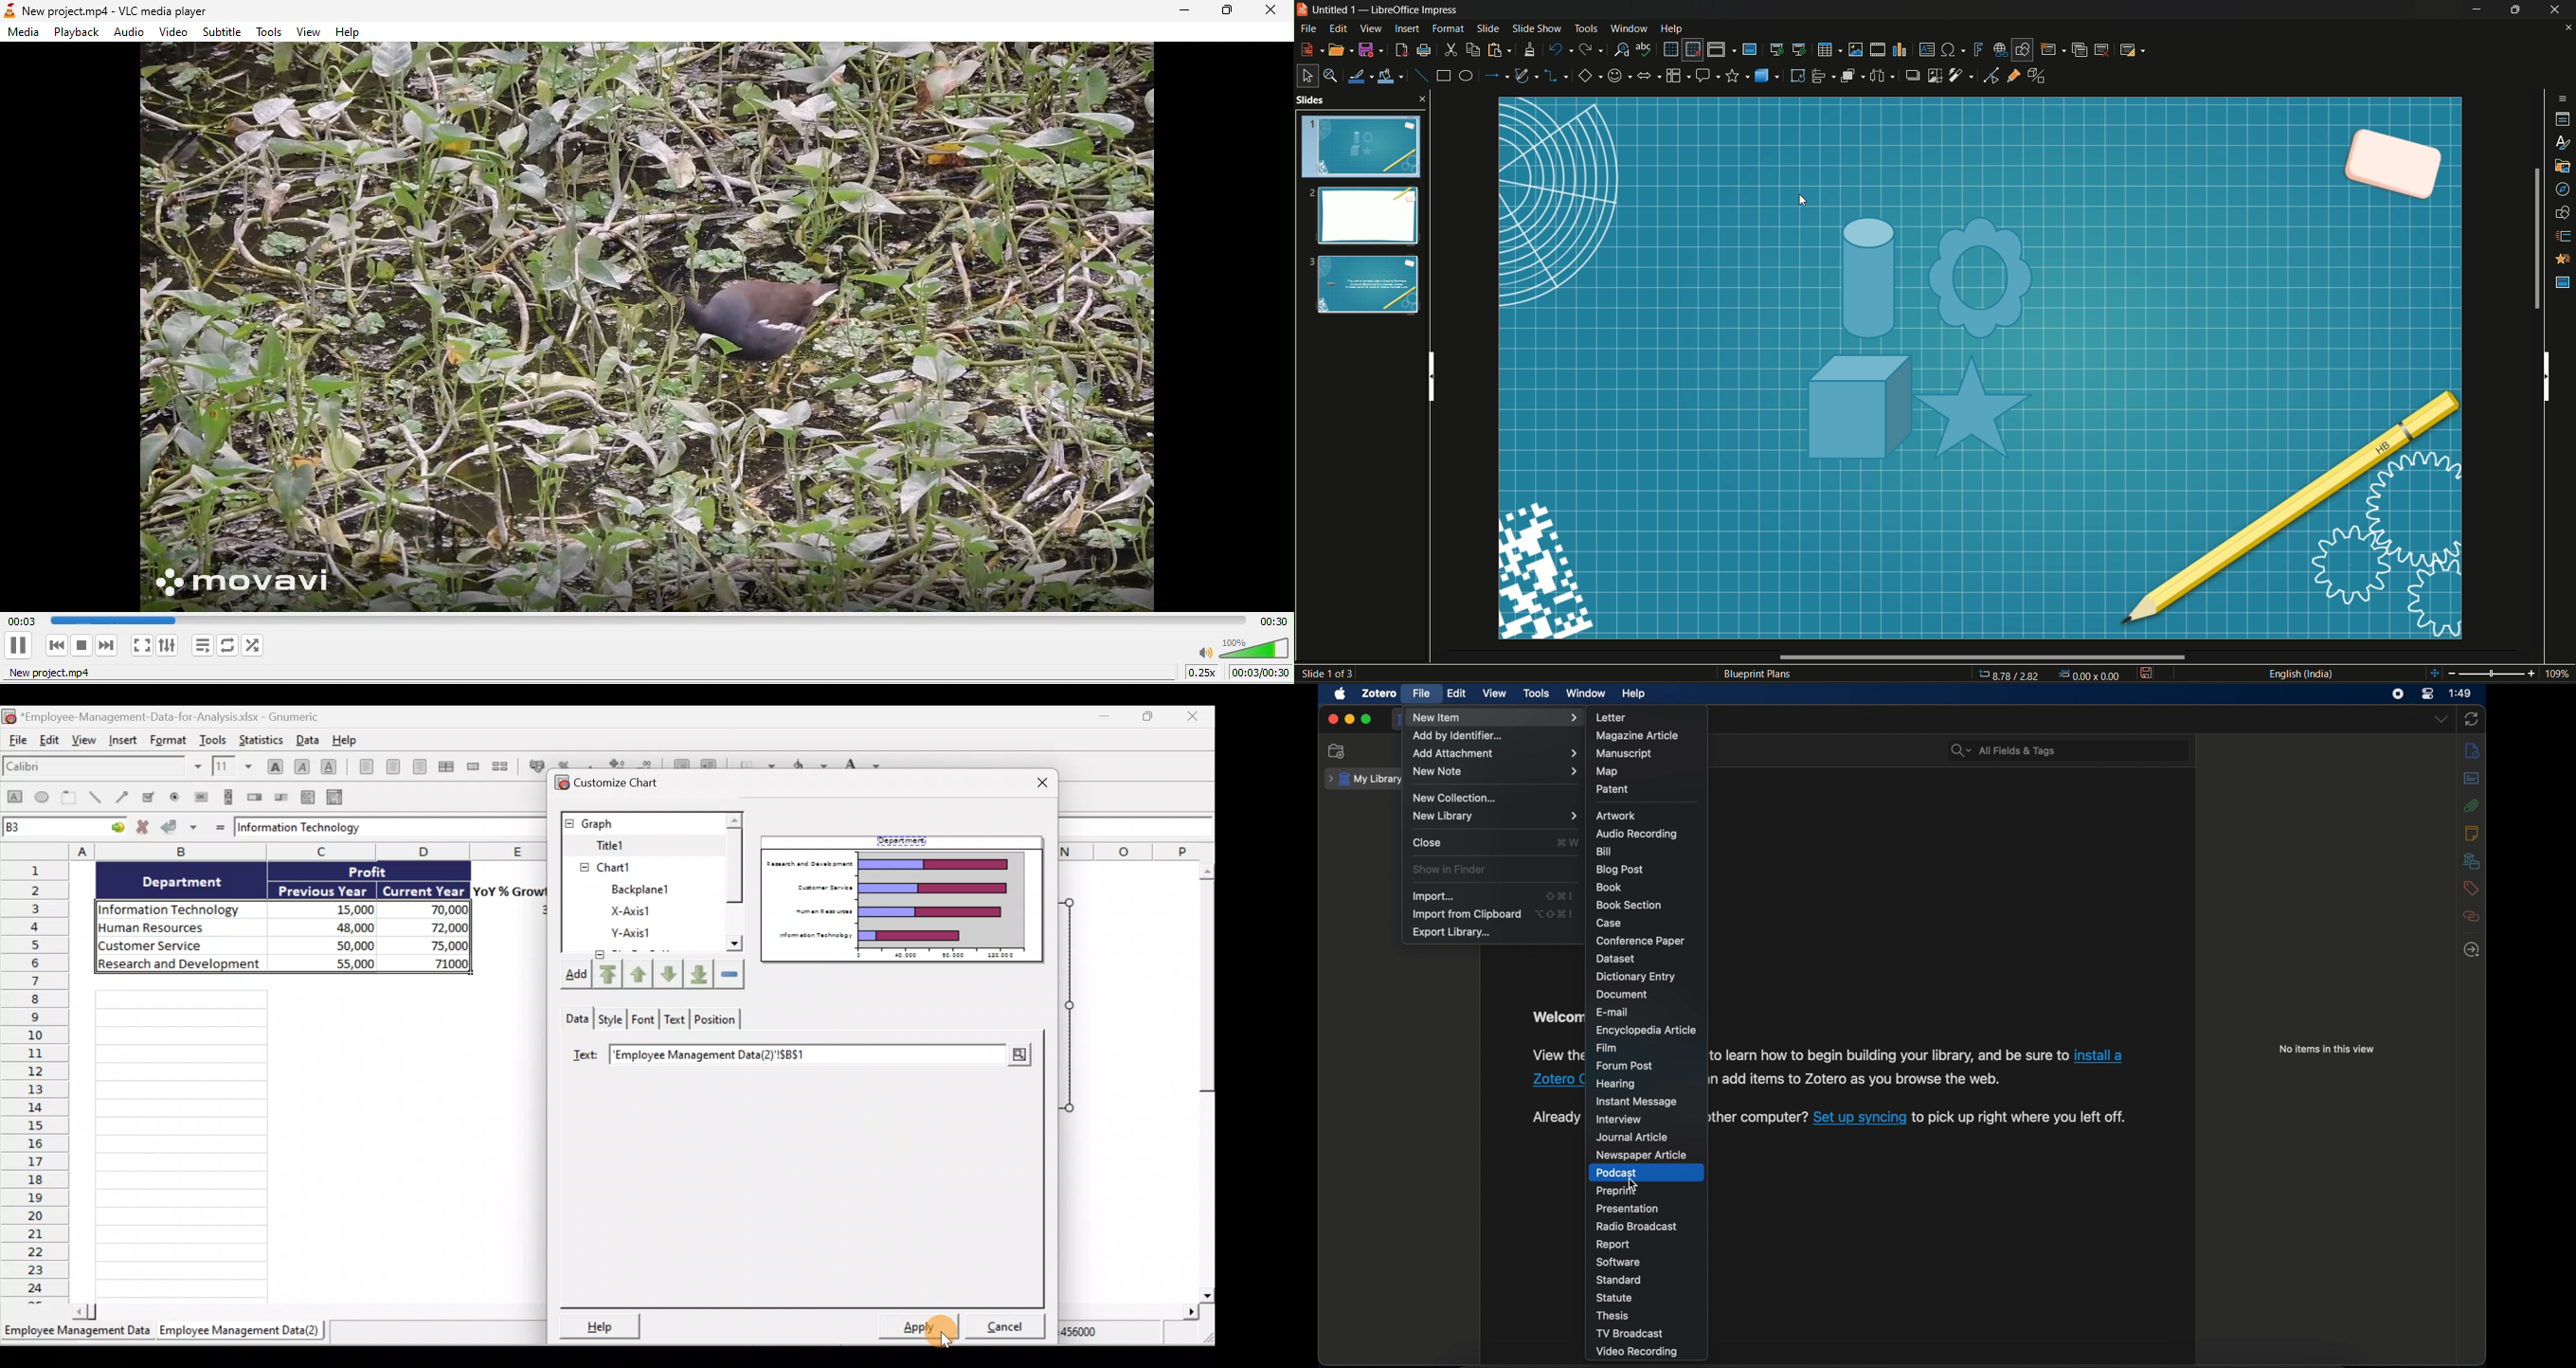  Describe the element at coordinates (2472, 951) in the screenshot. I see `locate` at that location.